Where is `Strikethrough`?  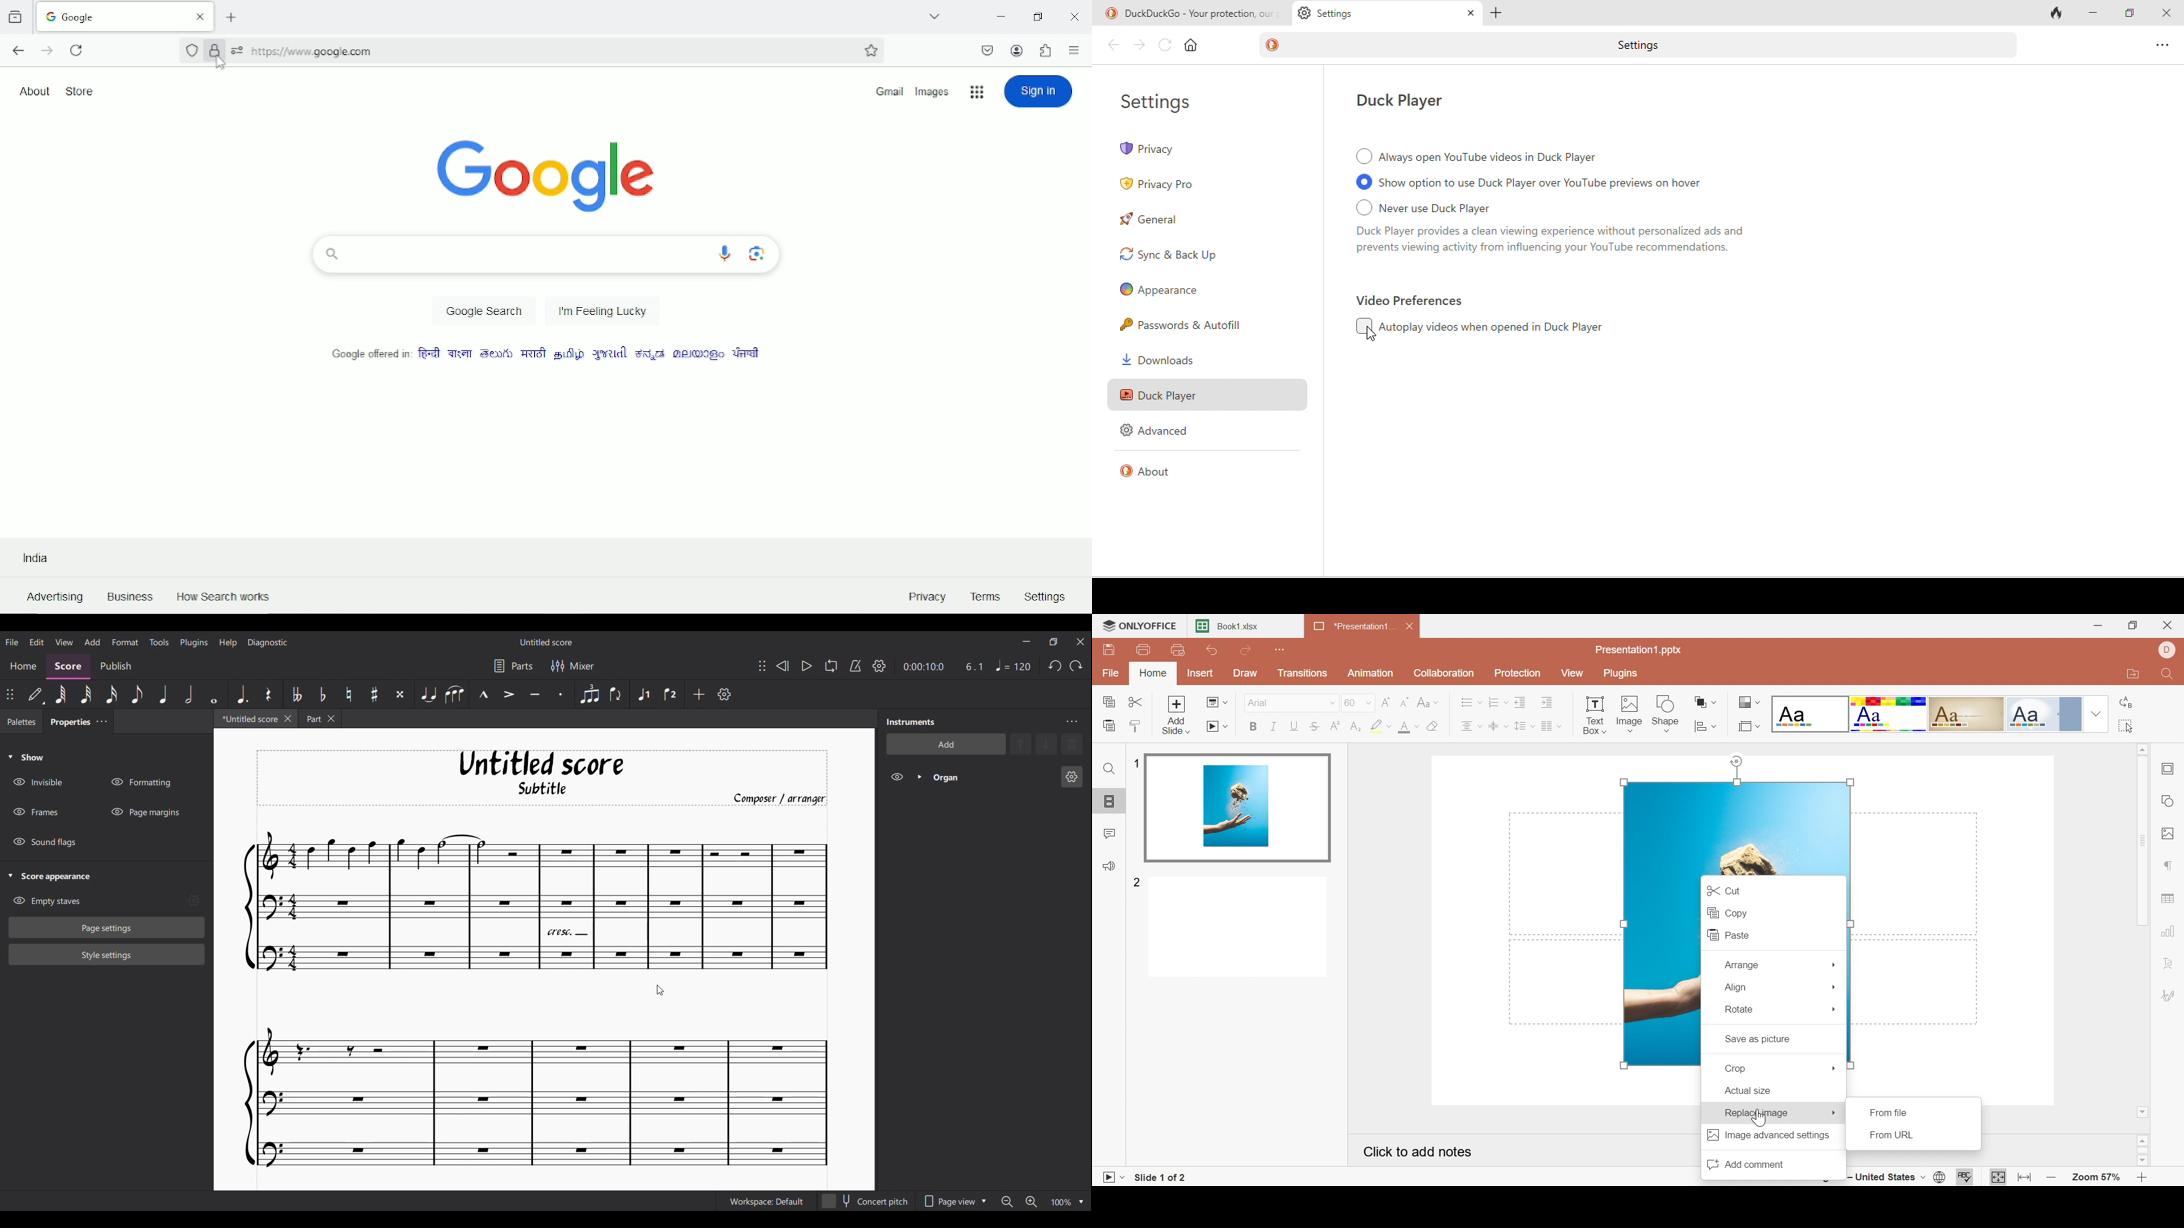
Strikethrough is located at coordinates (1314, 727).